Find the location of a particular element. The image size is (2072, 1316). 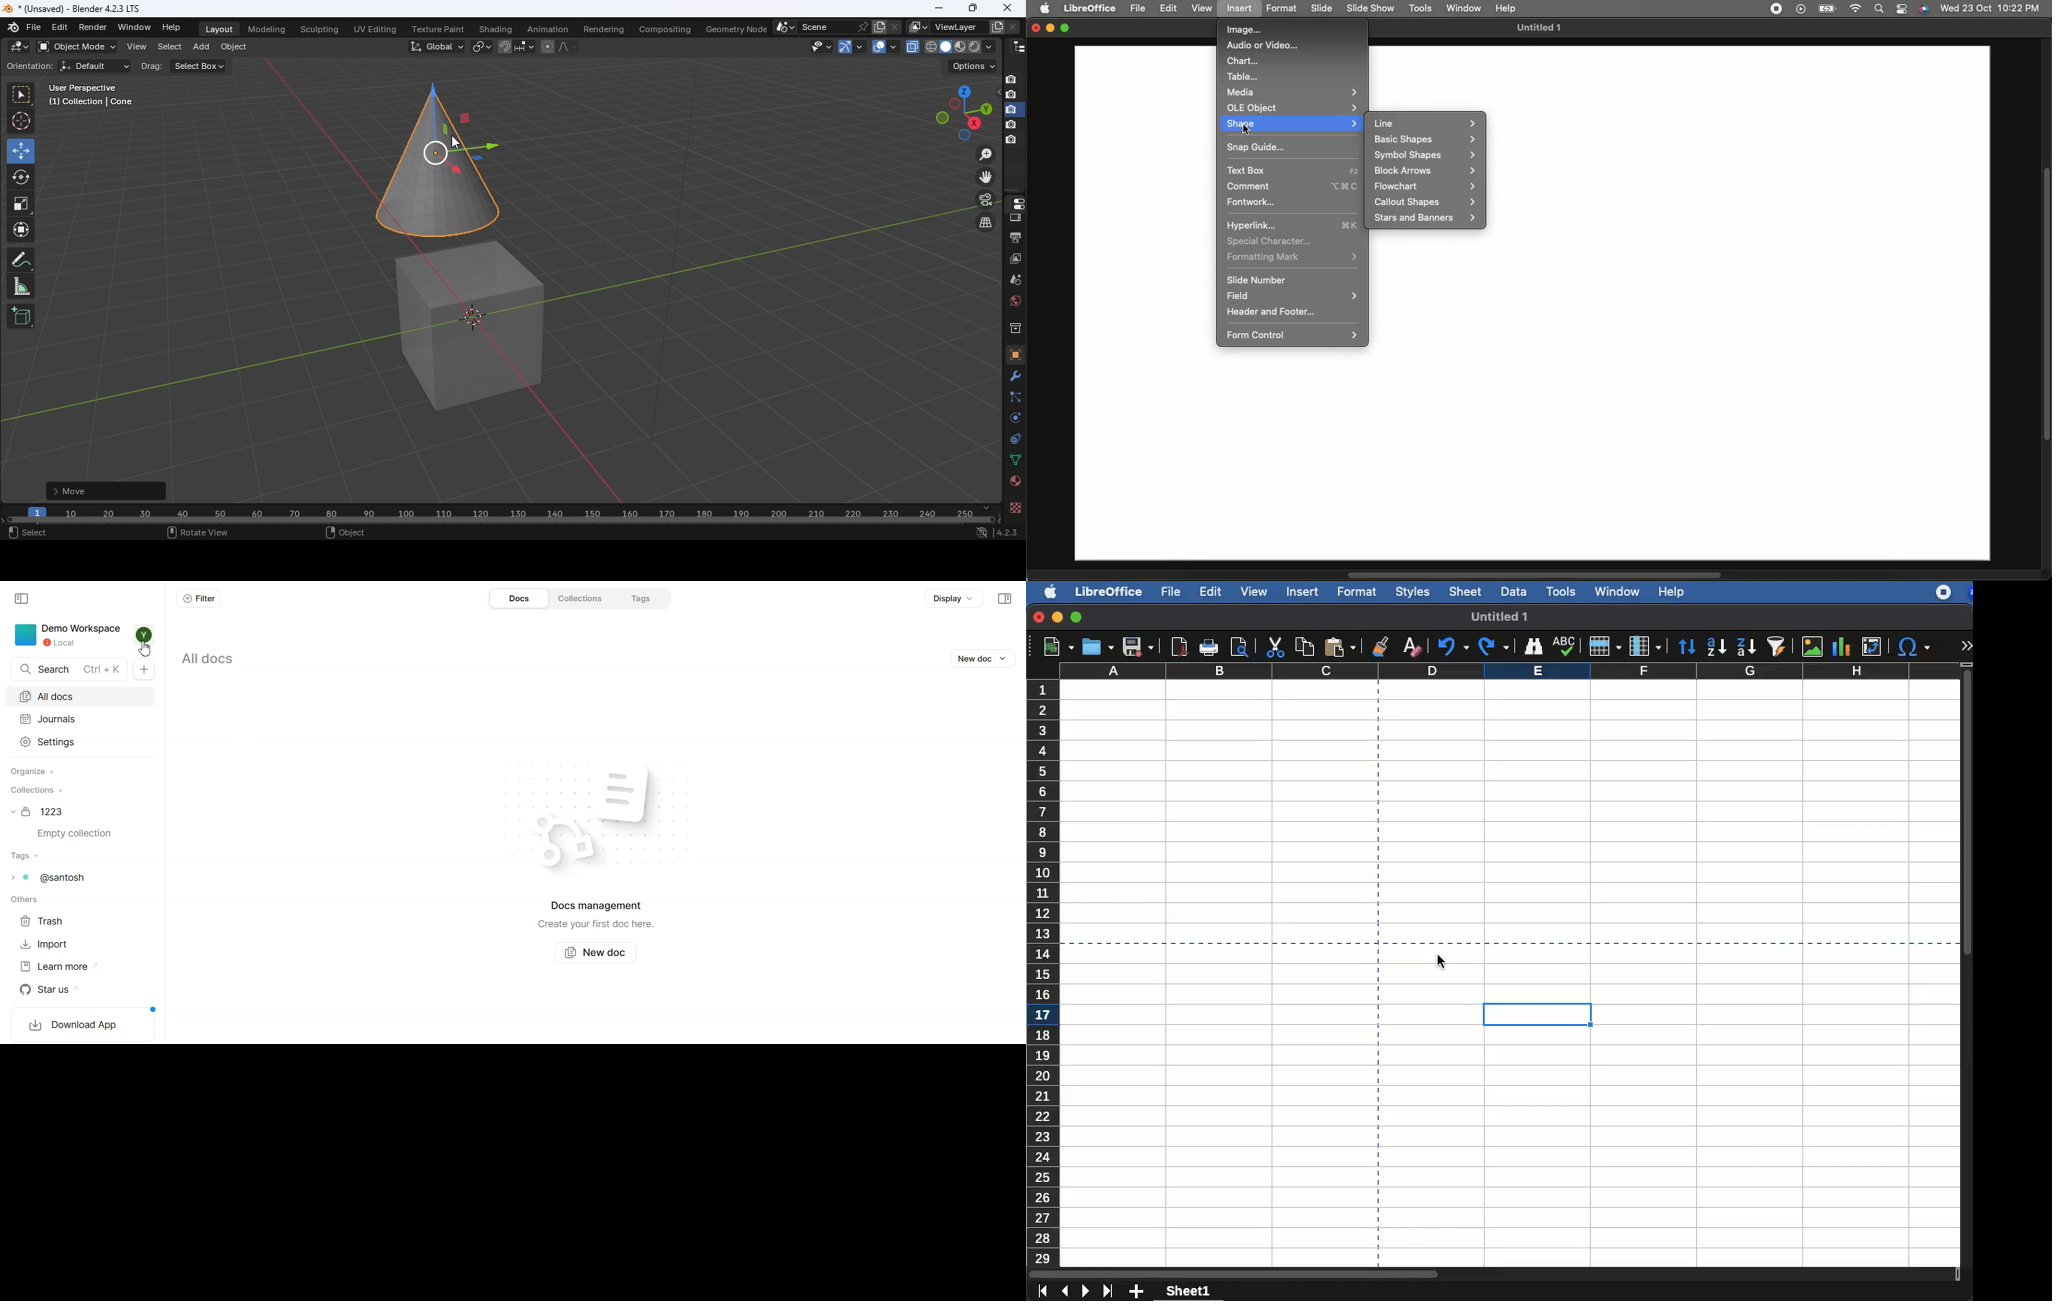

previous sheet is located at coordinates (1066, 1292).